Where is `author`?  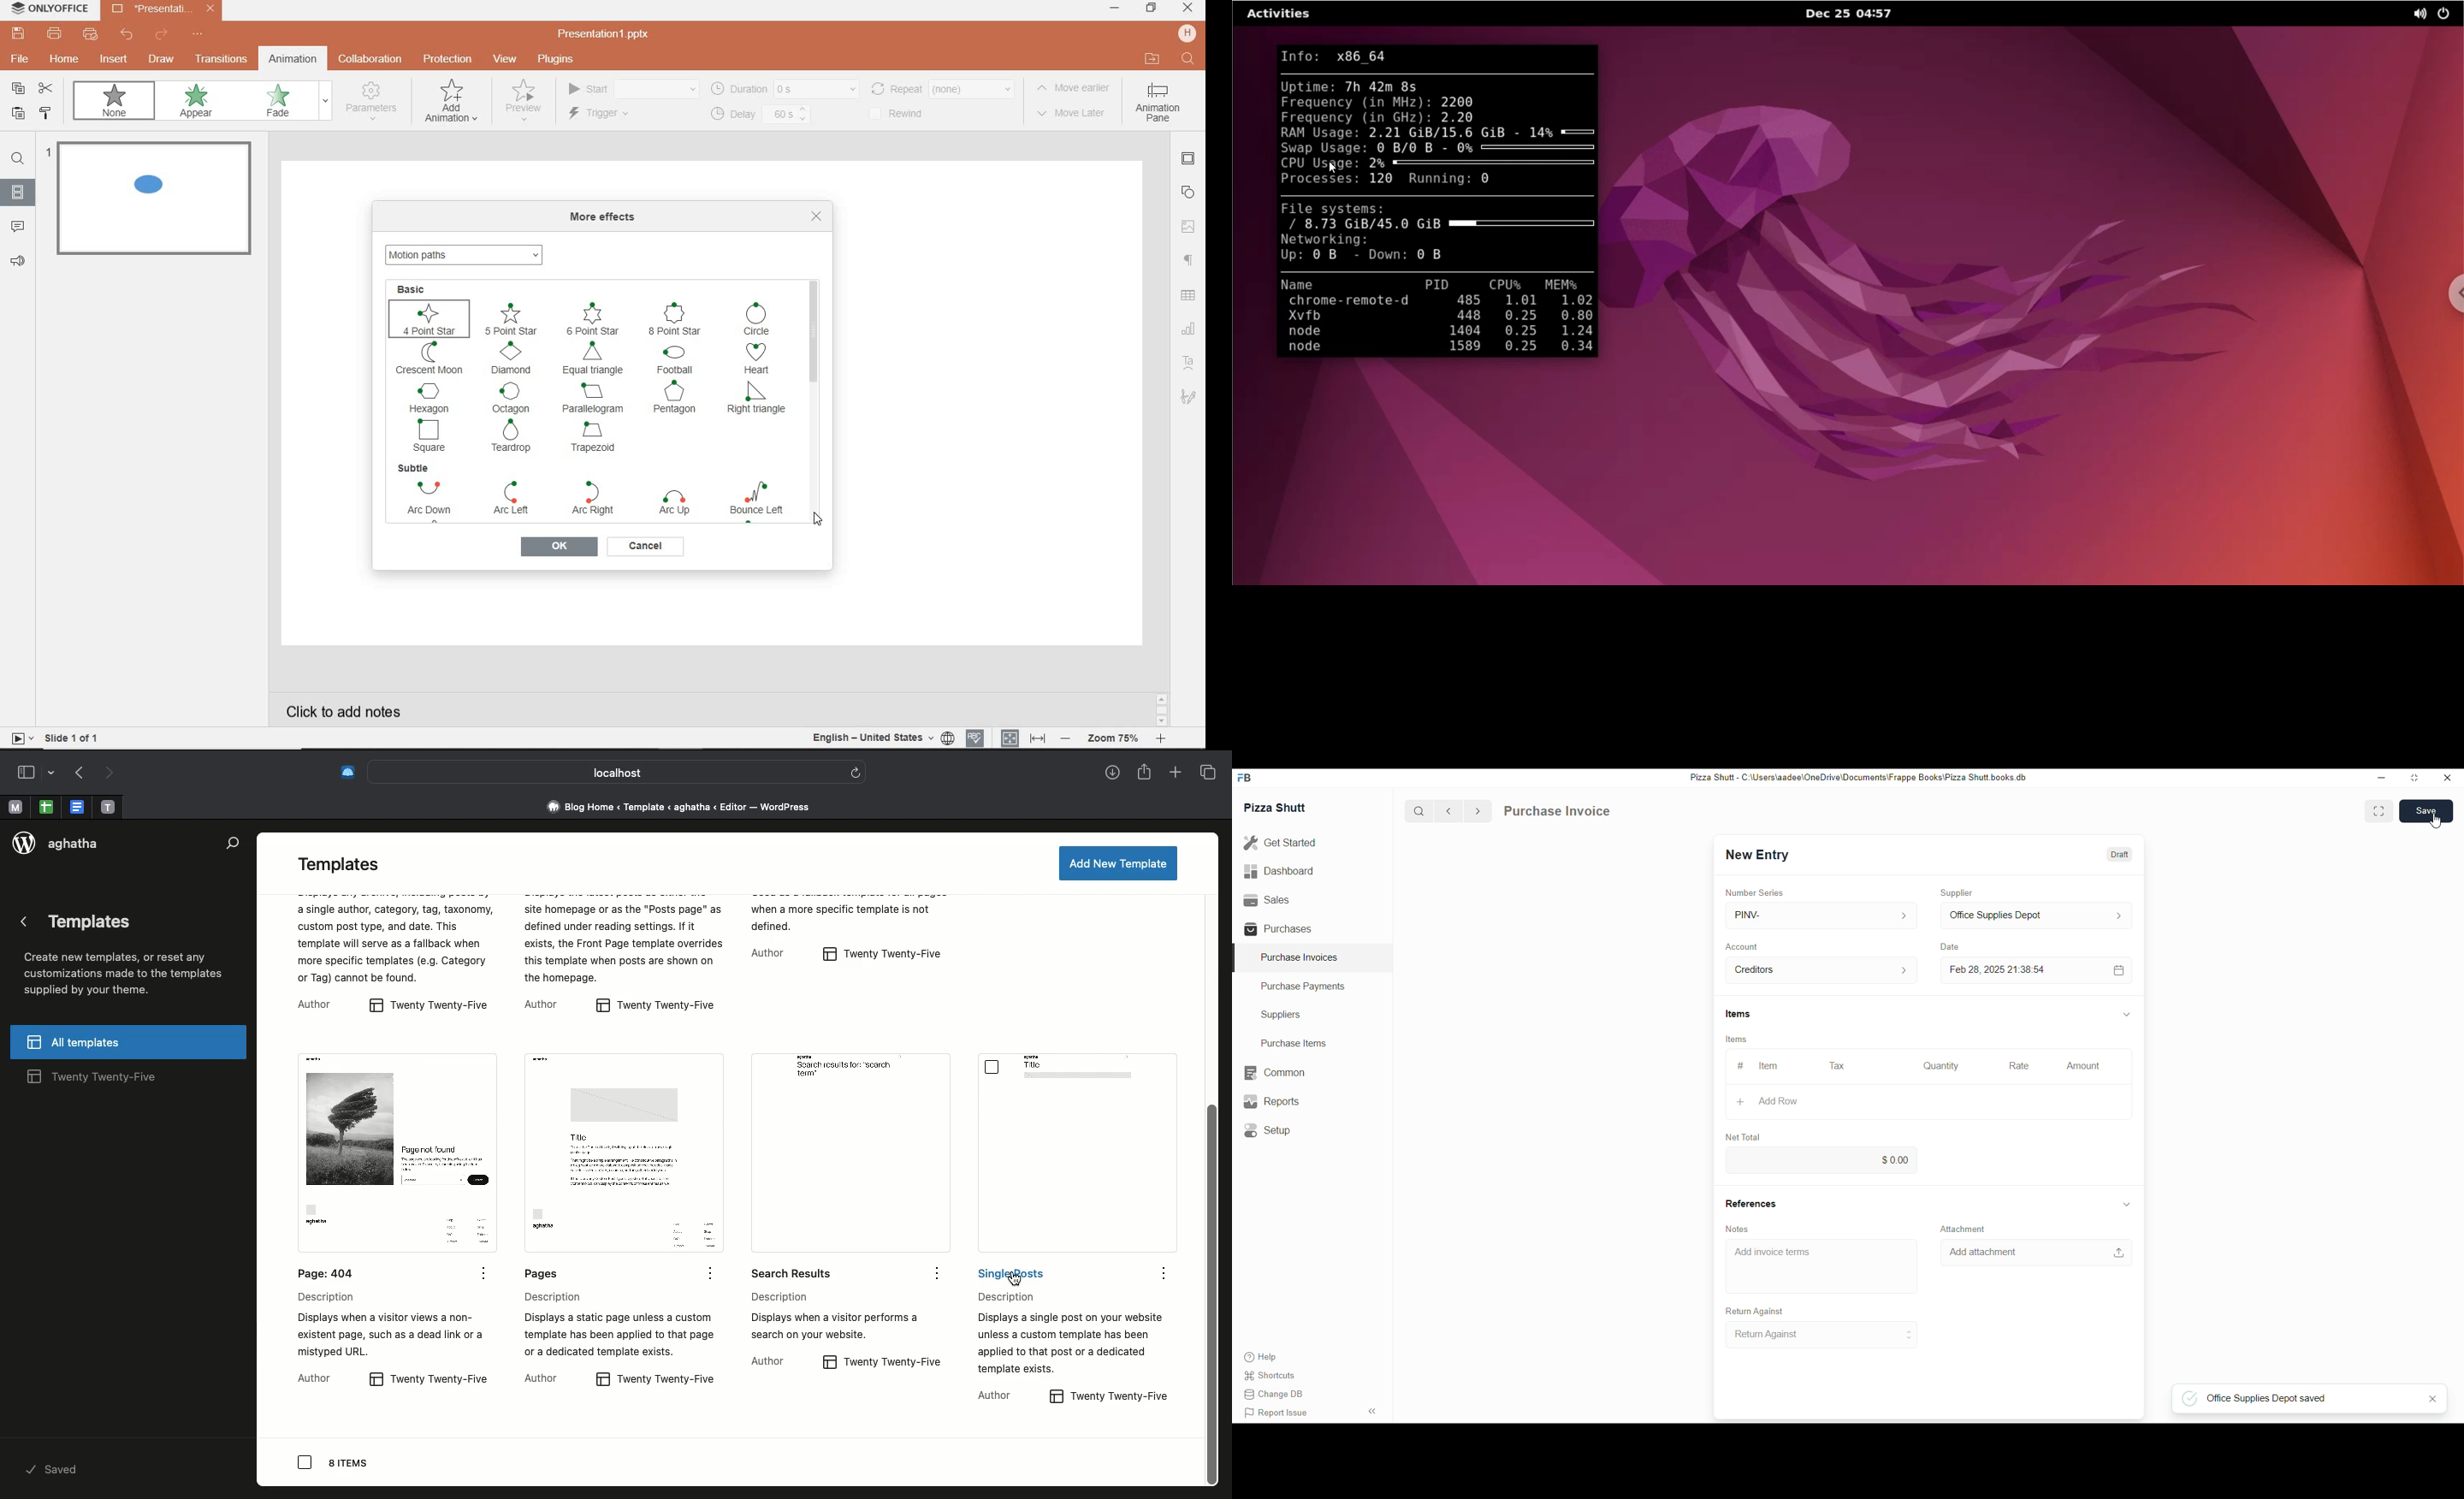 author is located at coordinates (309, 1006).